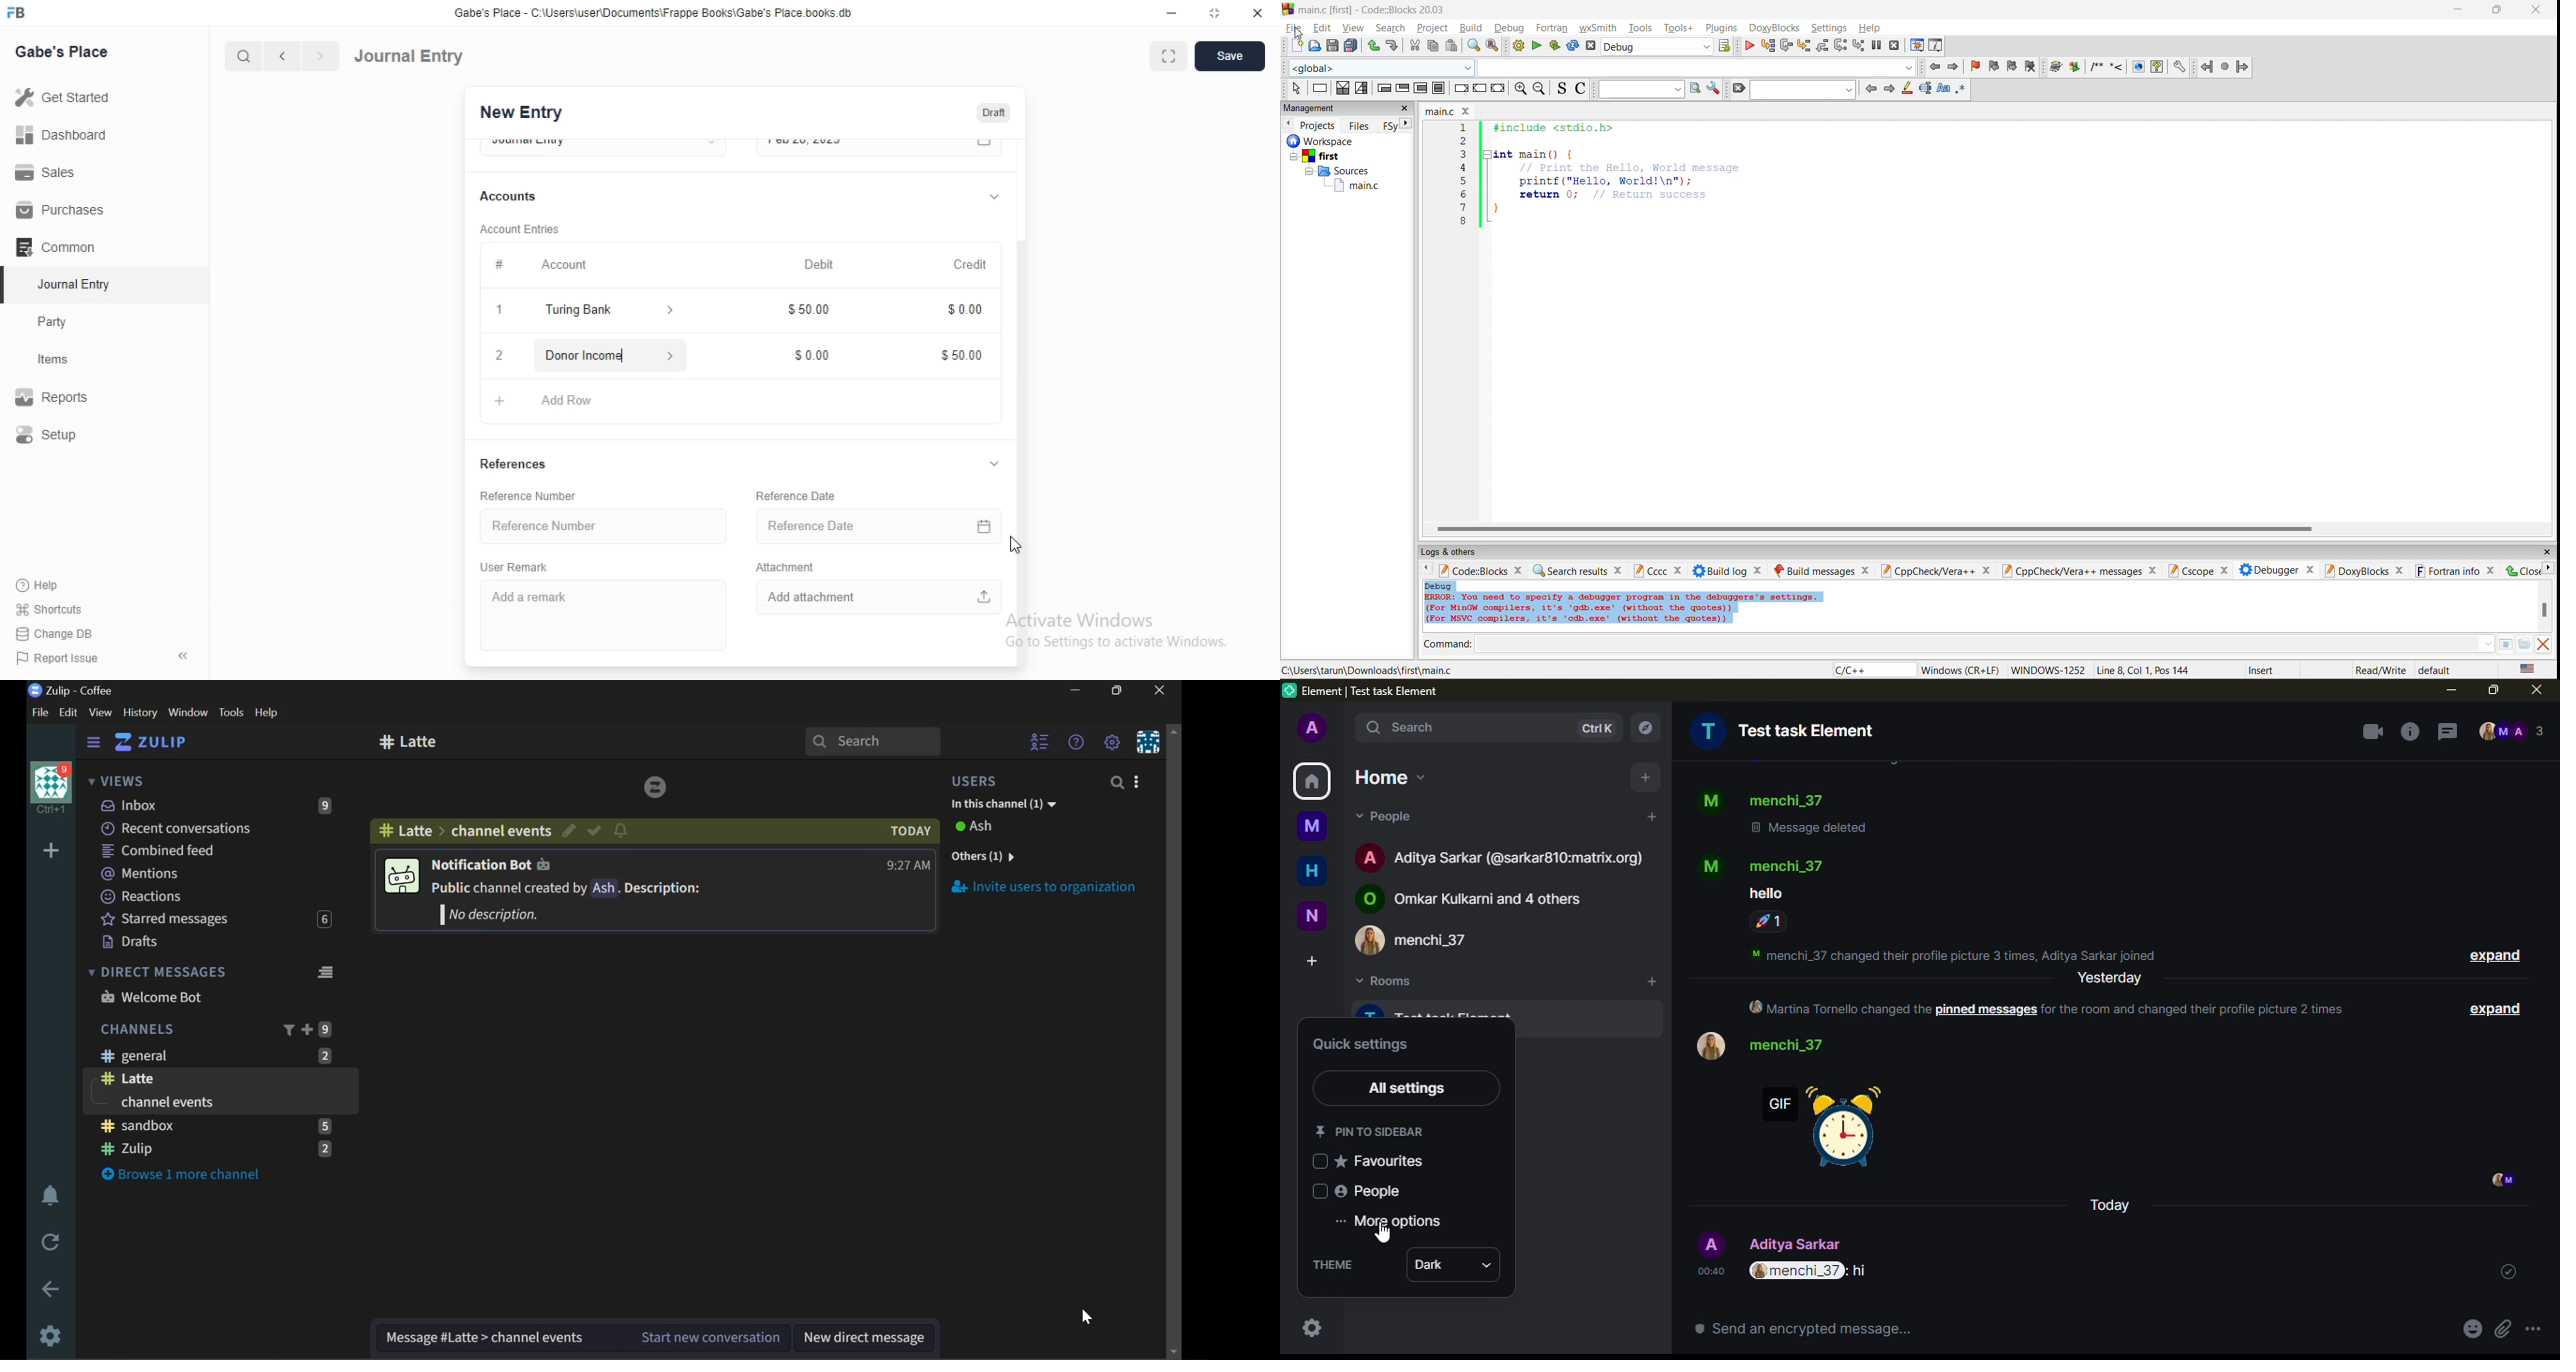 The image size is (2576, 1372). Describe the element at coordinates (2110, 979) in the screenshot. I see `yesterday` at that location.